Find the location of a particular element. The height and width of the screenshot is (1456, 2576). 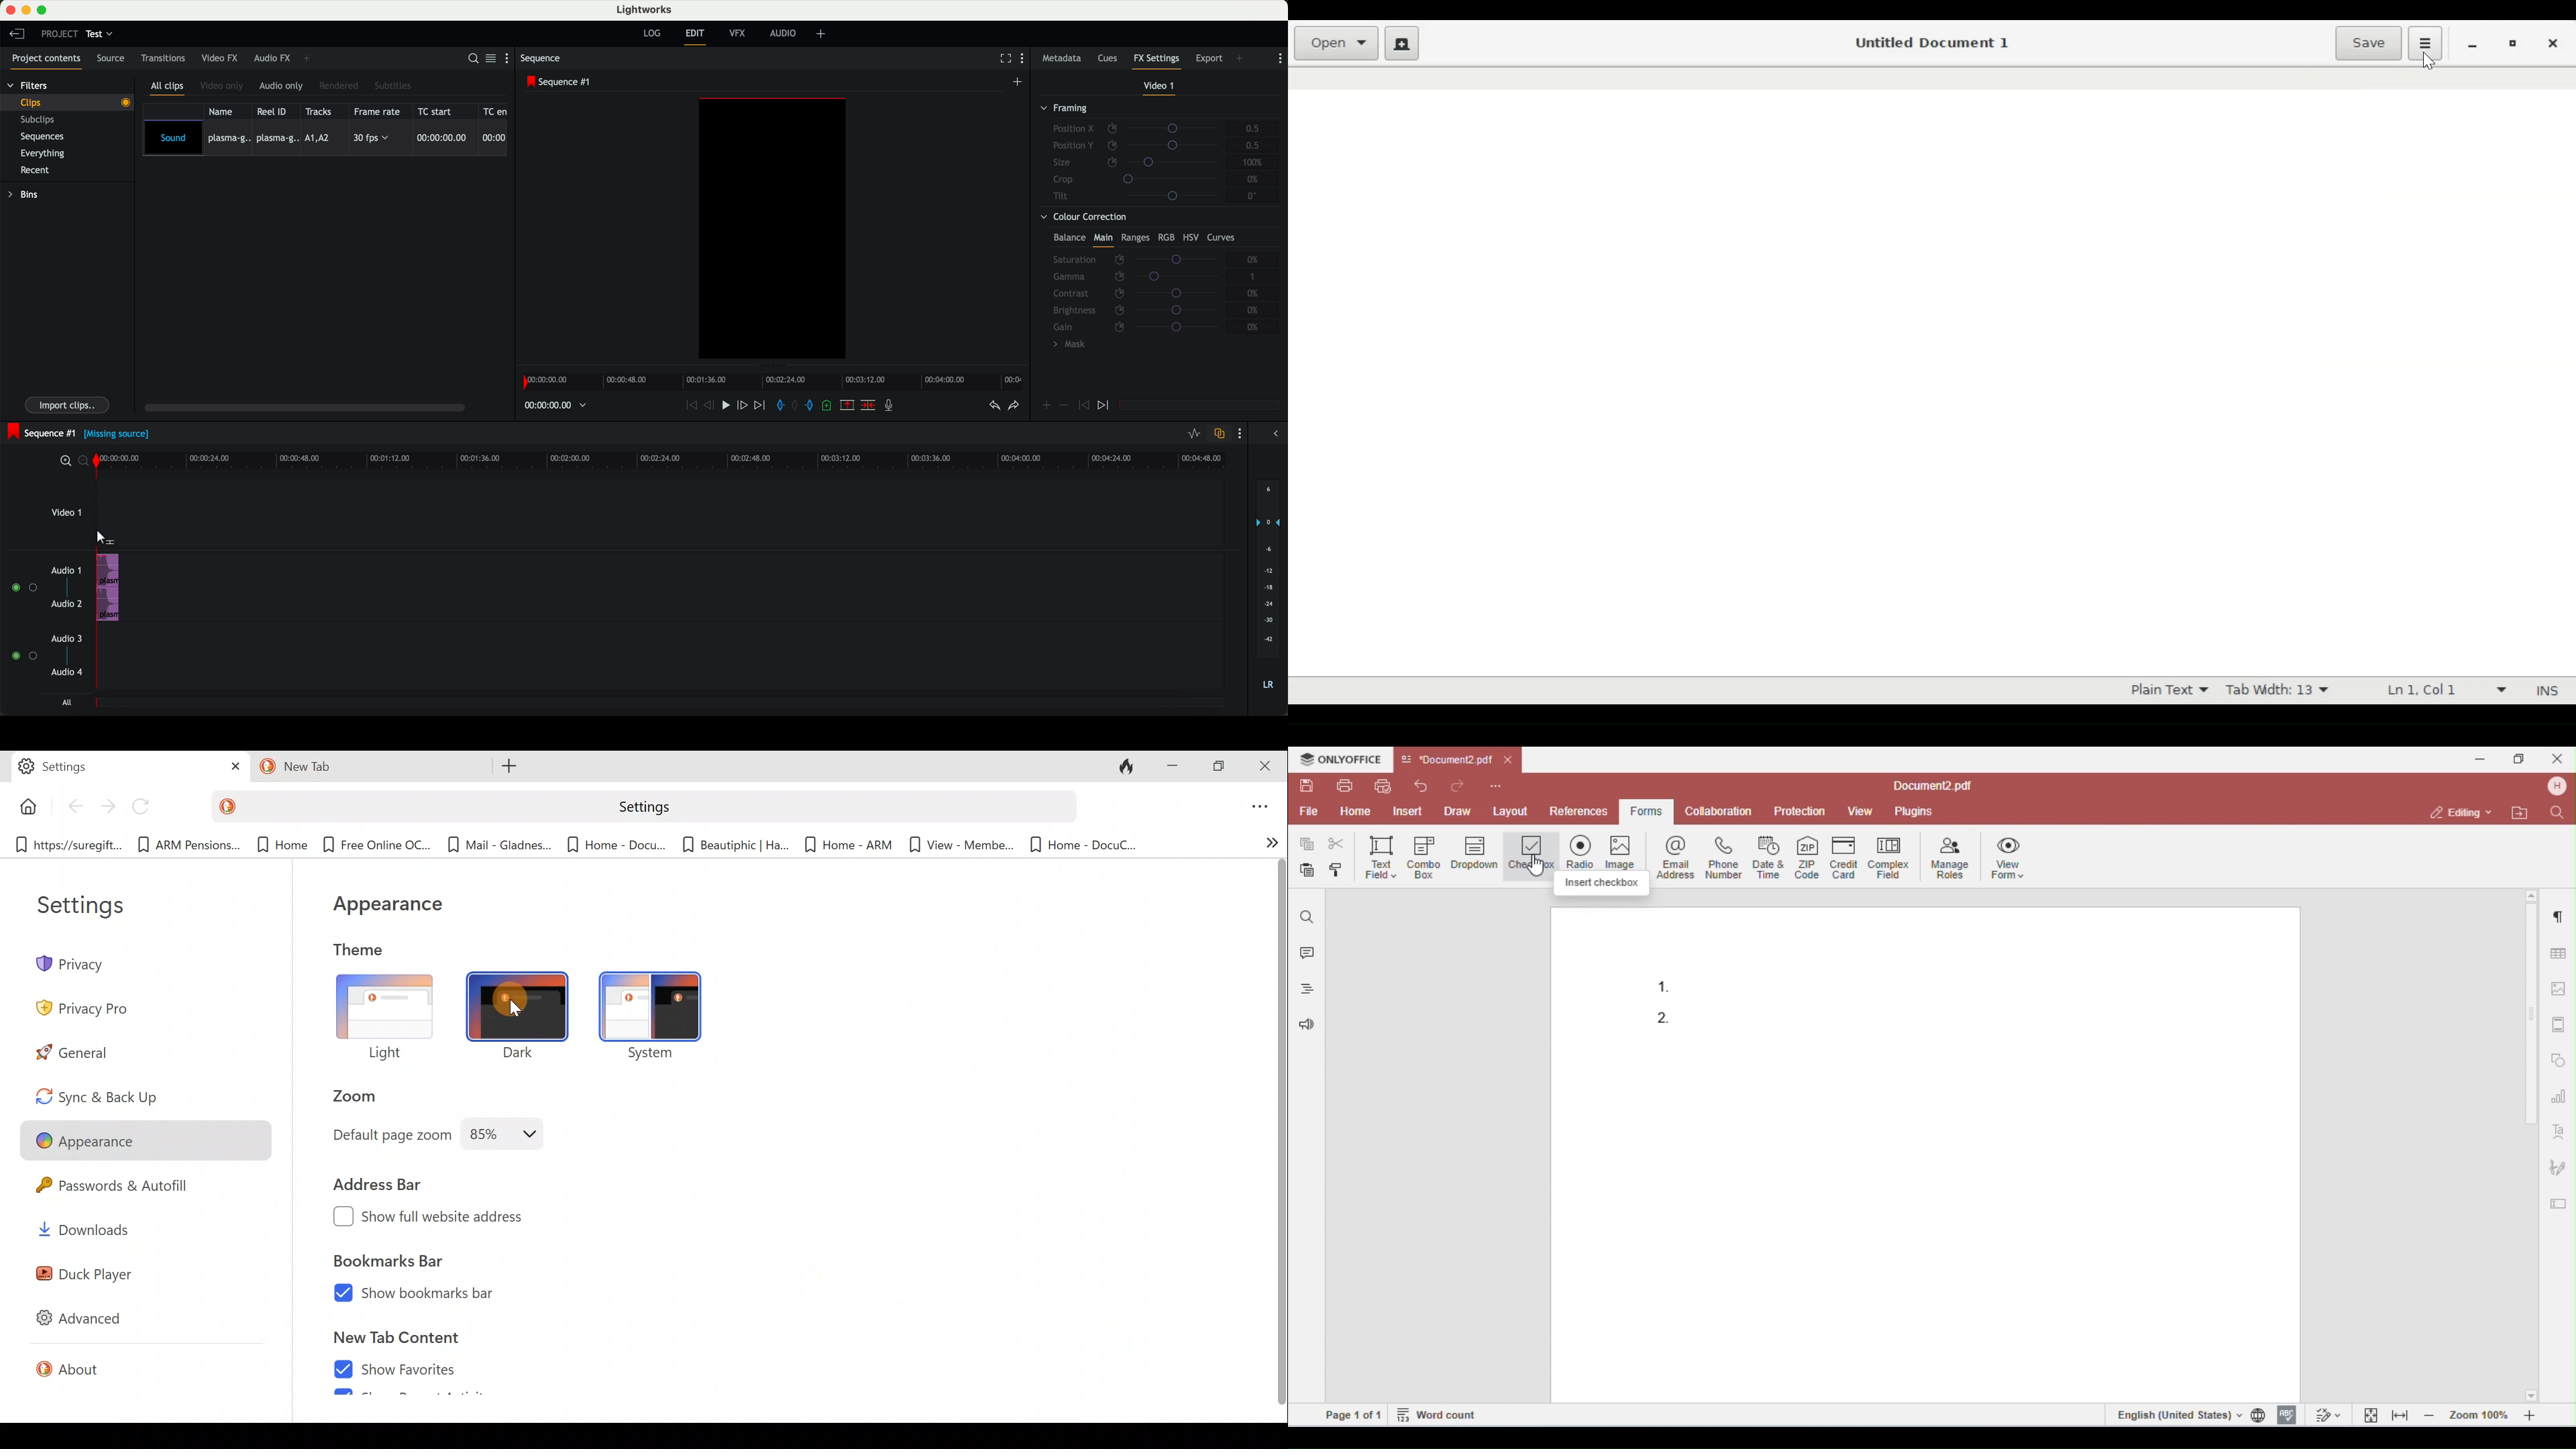

Appearance is located at coordinates (140, 1138).